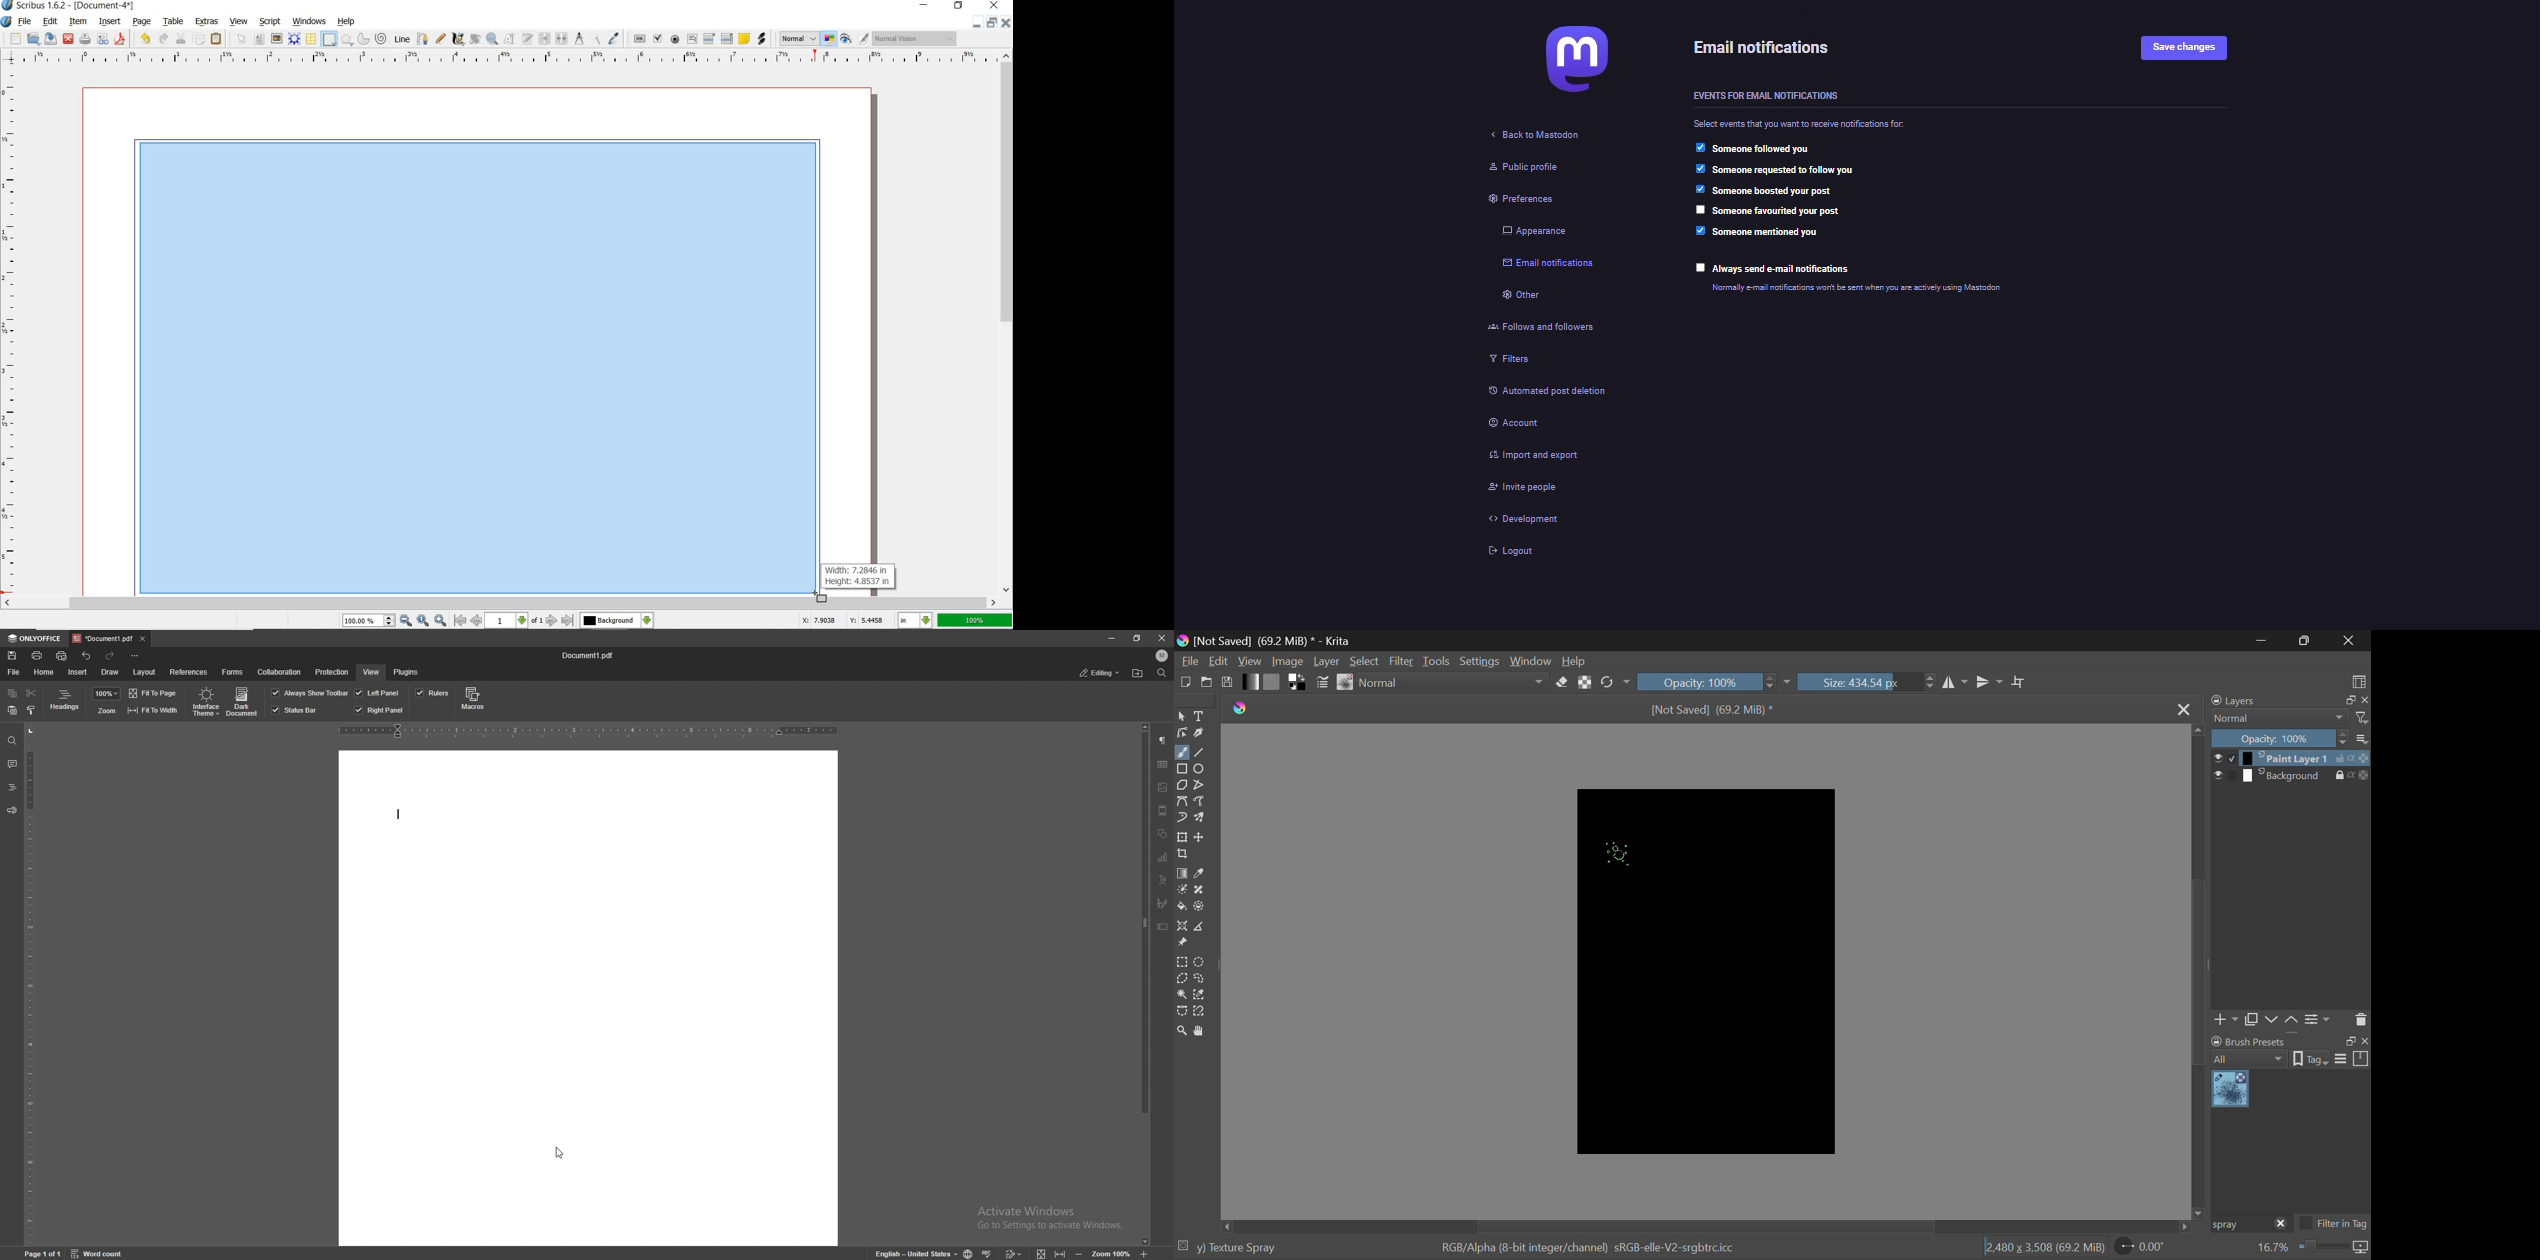 The image size is (2548, 1260). Describe the element at coordinates (1200, 801) in the screenshot. I see `Freehand Path Tool` at that location.